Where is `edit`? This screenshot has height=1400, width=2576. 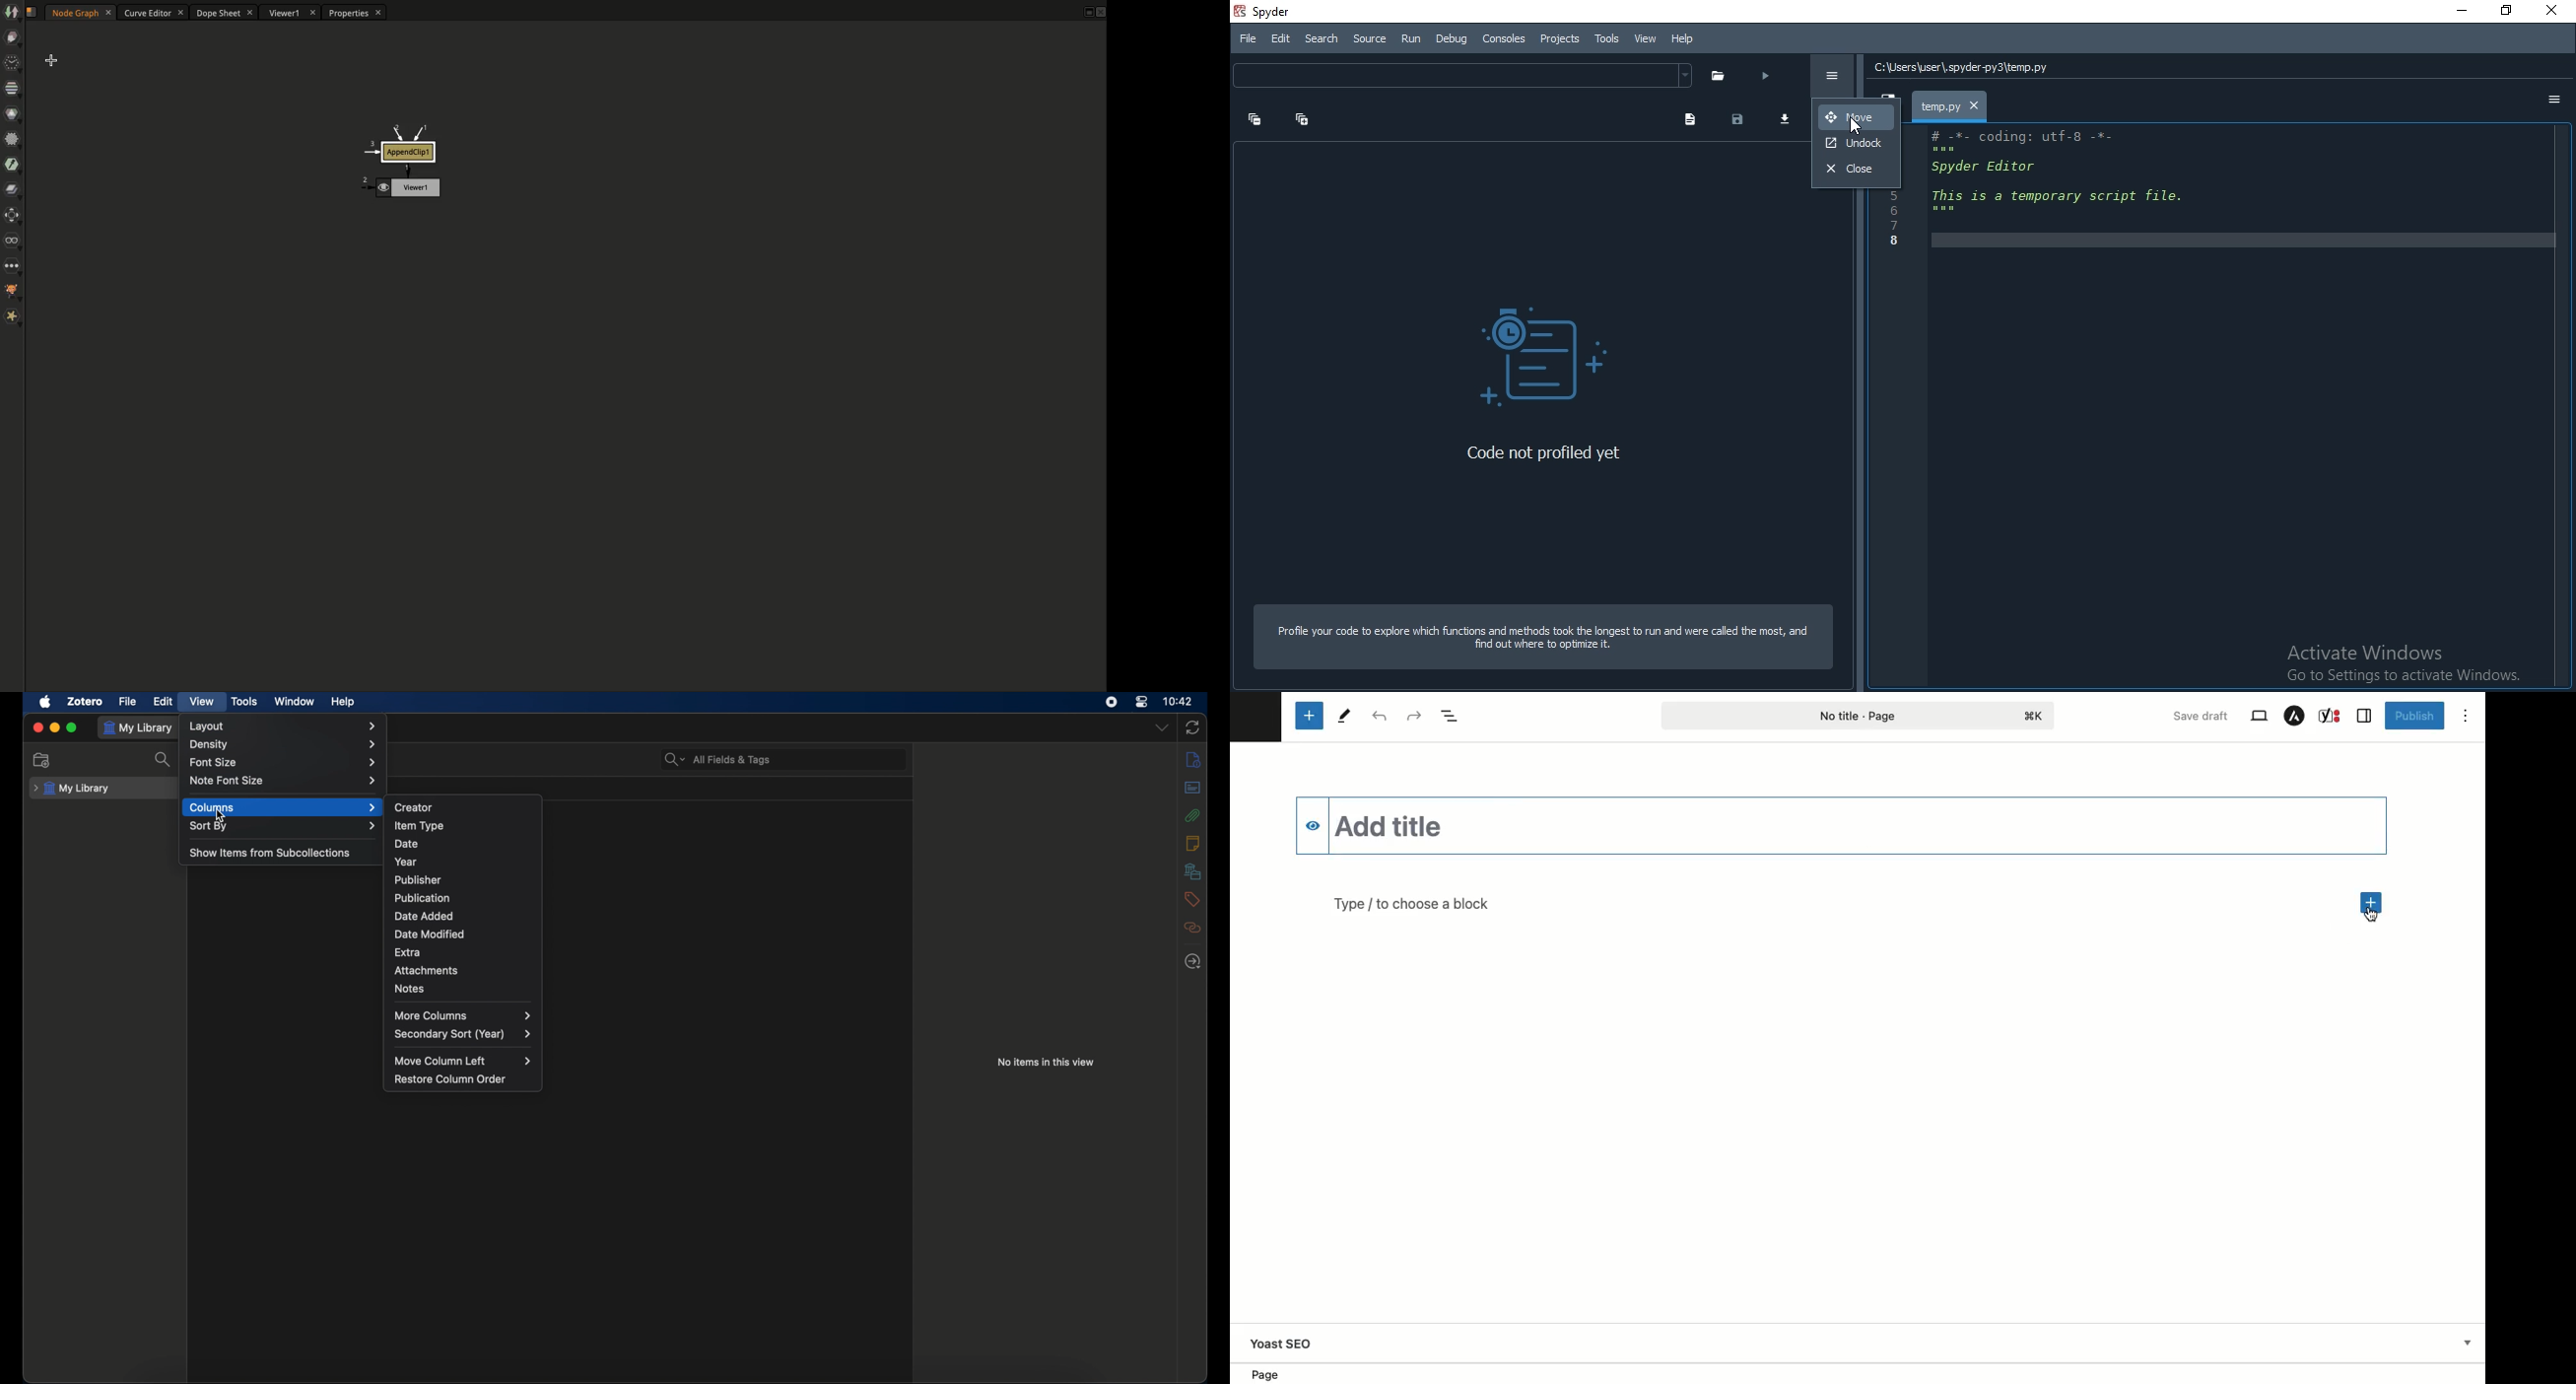
edit is located at coordinates (162, 702).